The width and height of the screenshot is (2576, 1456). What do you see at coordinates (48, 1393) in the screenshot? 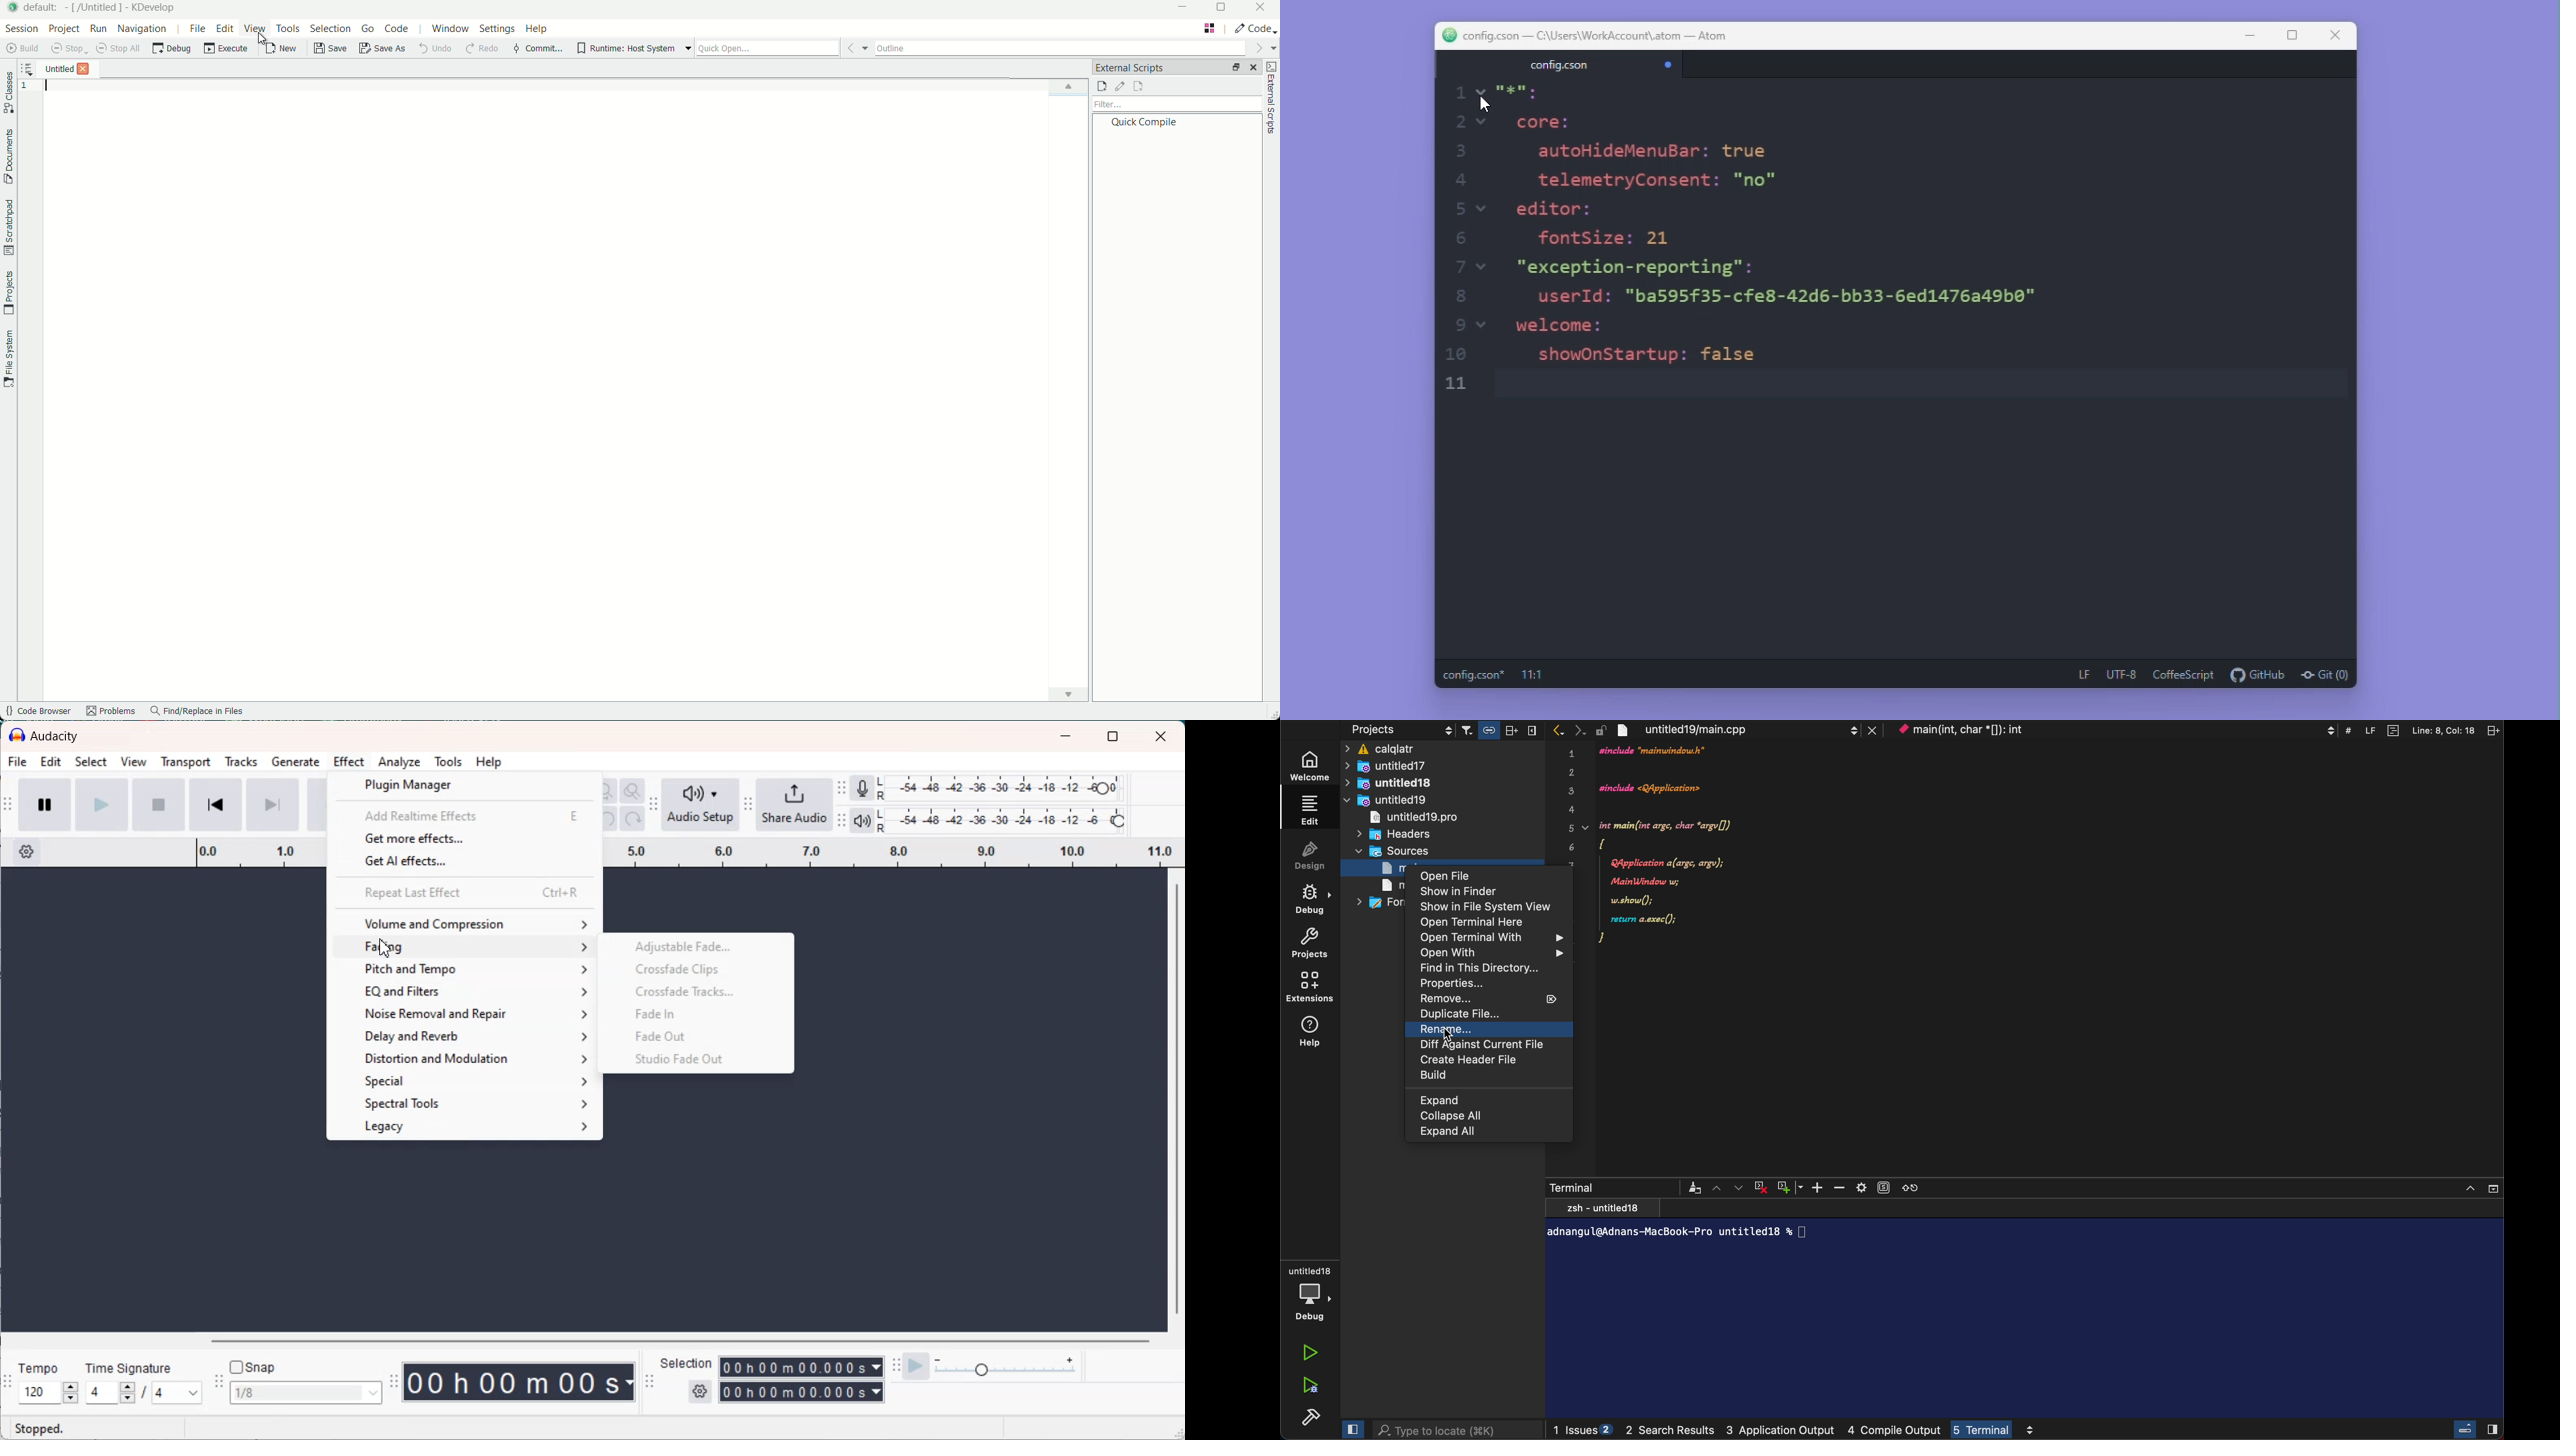
I see `Tempo Settings` at bounding box center [48, 1393].